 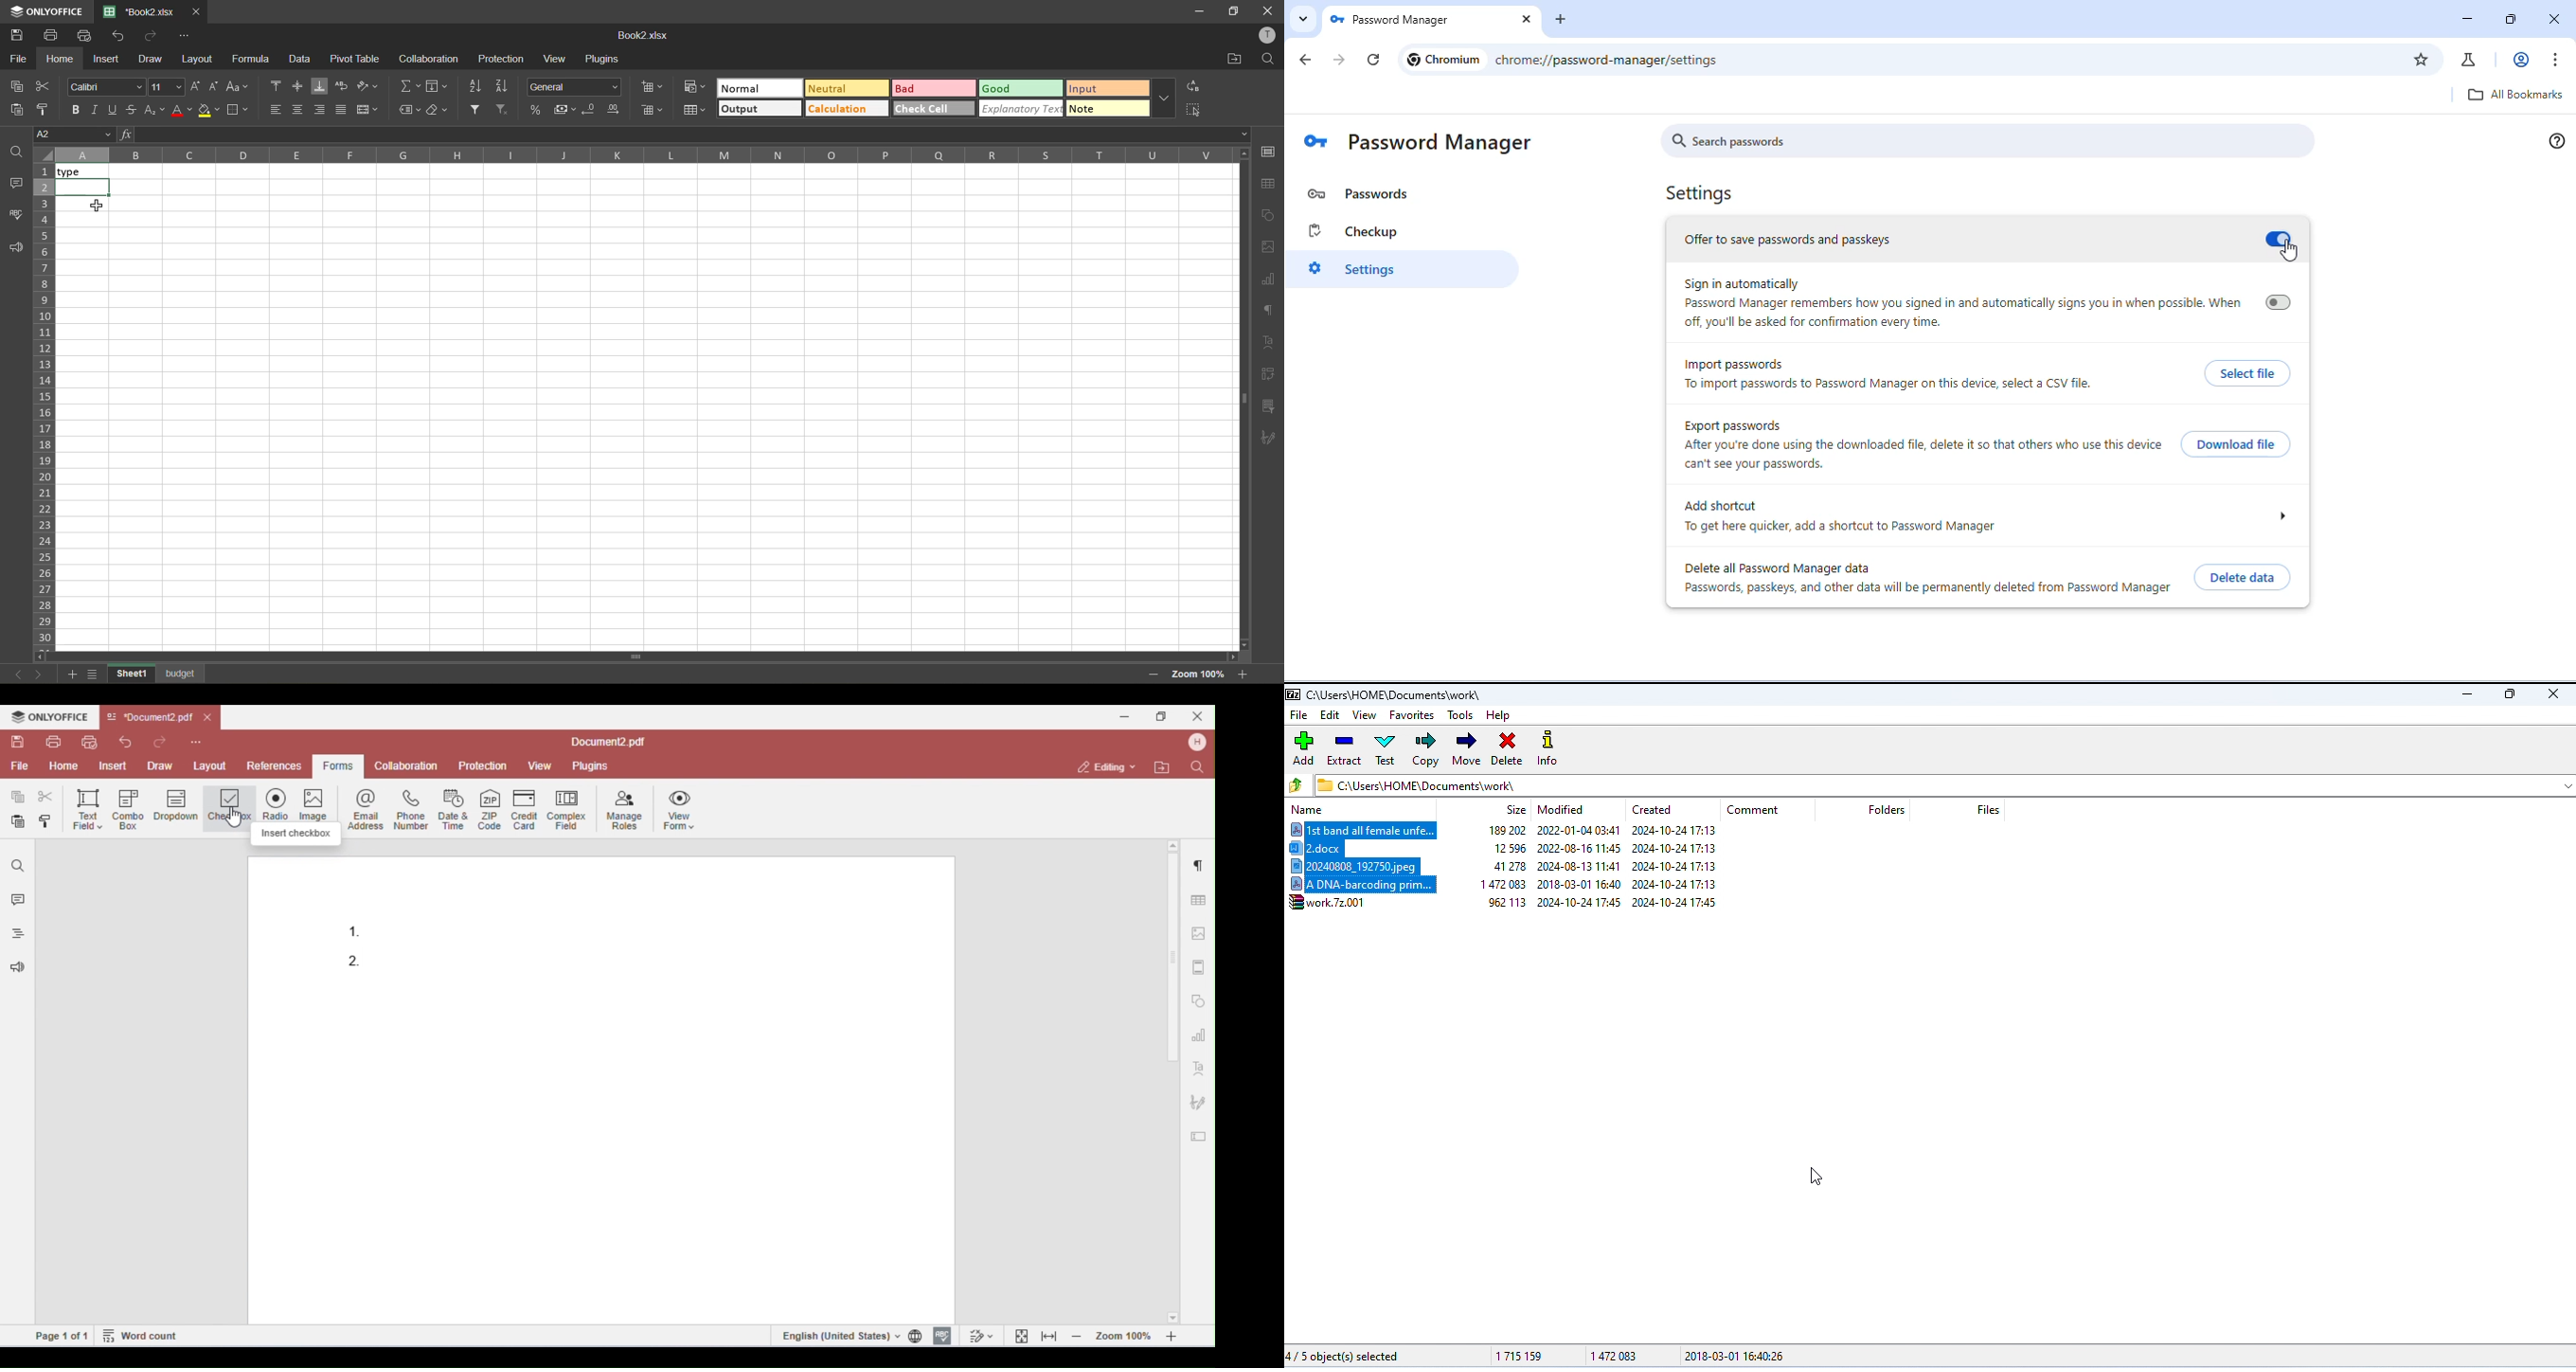 I want to click on strikethrough, so click(x=136, y=110).